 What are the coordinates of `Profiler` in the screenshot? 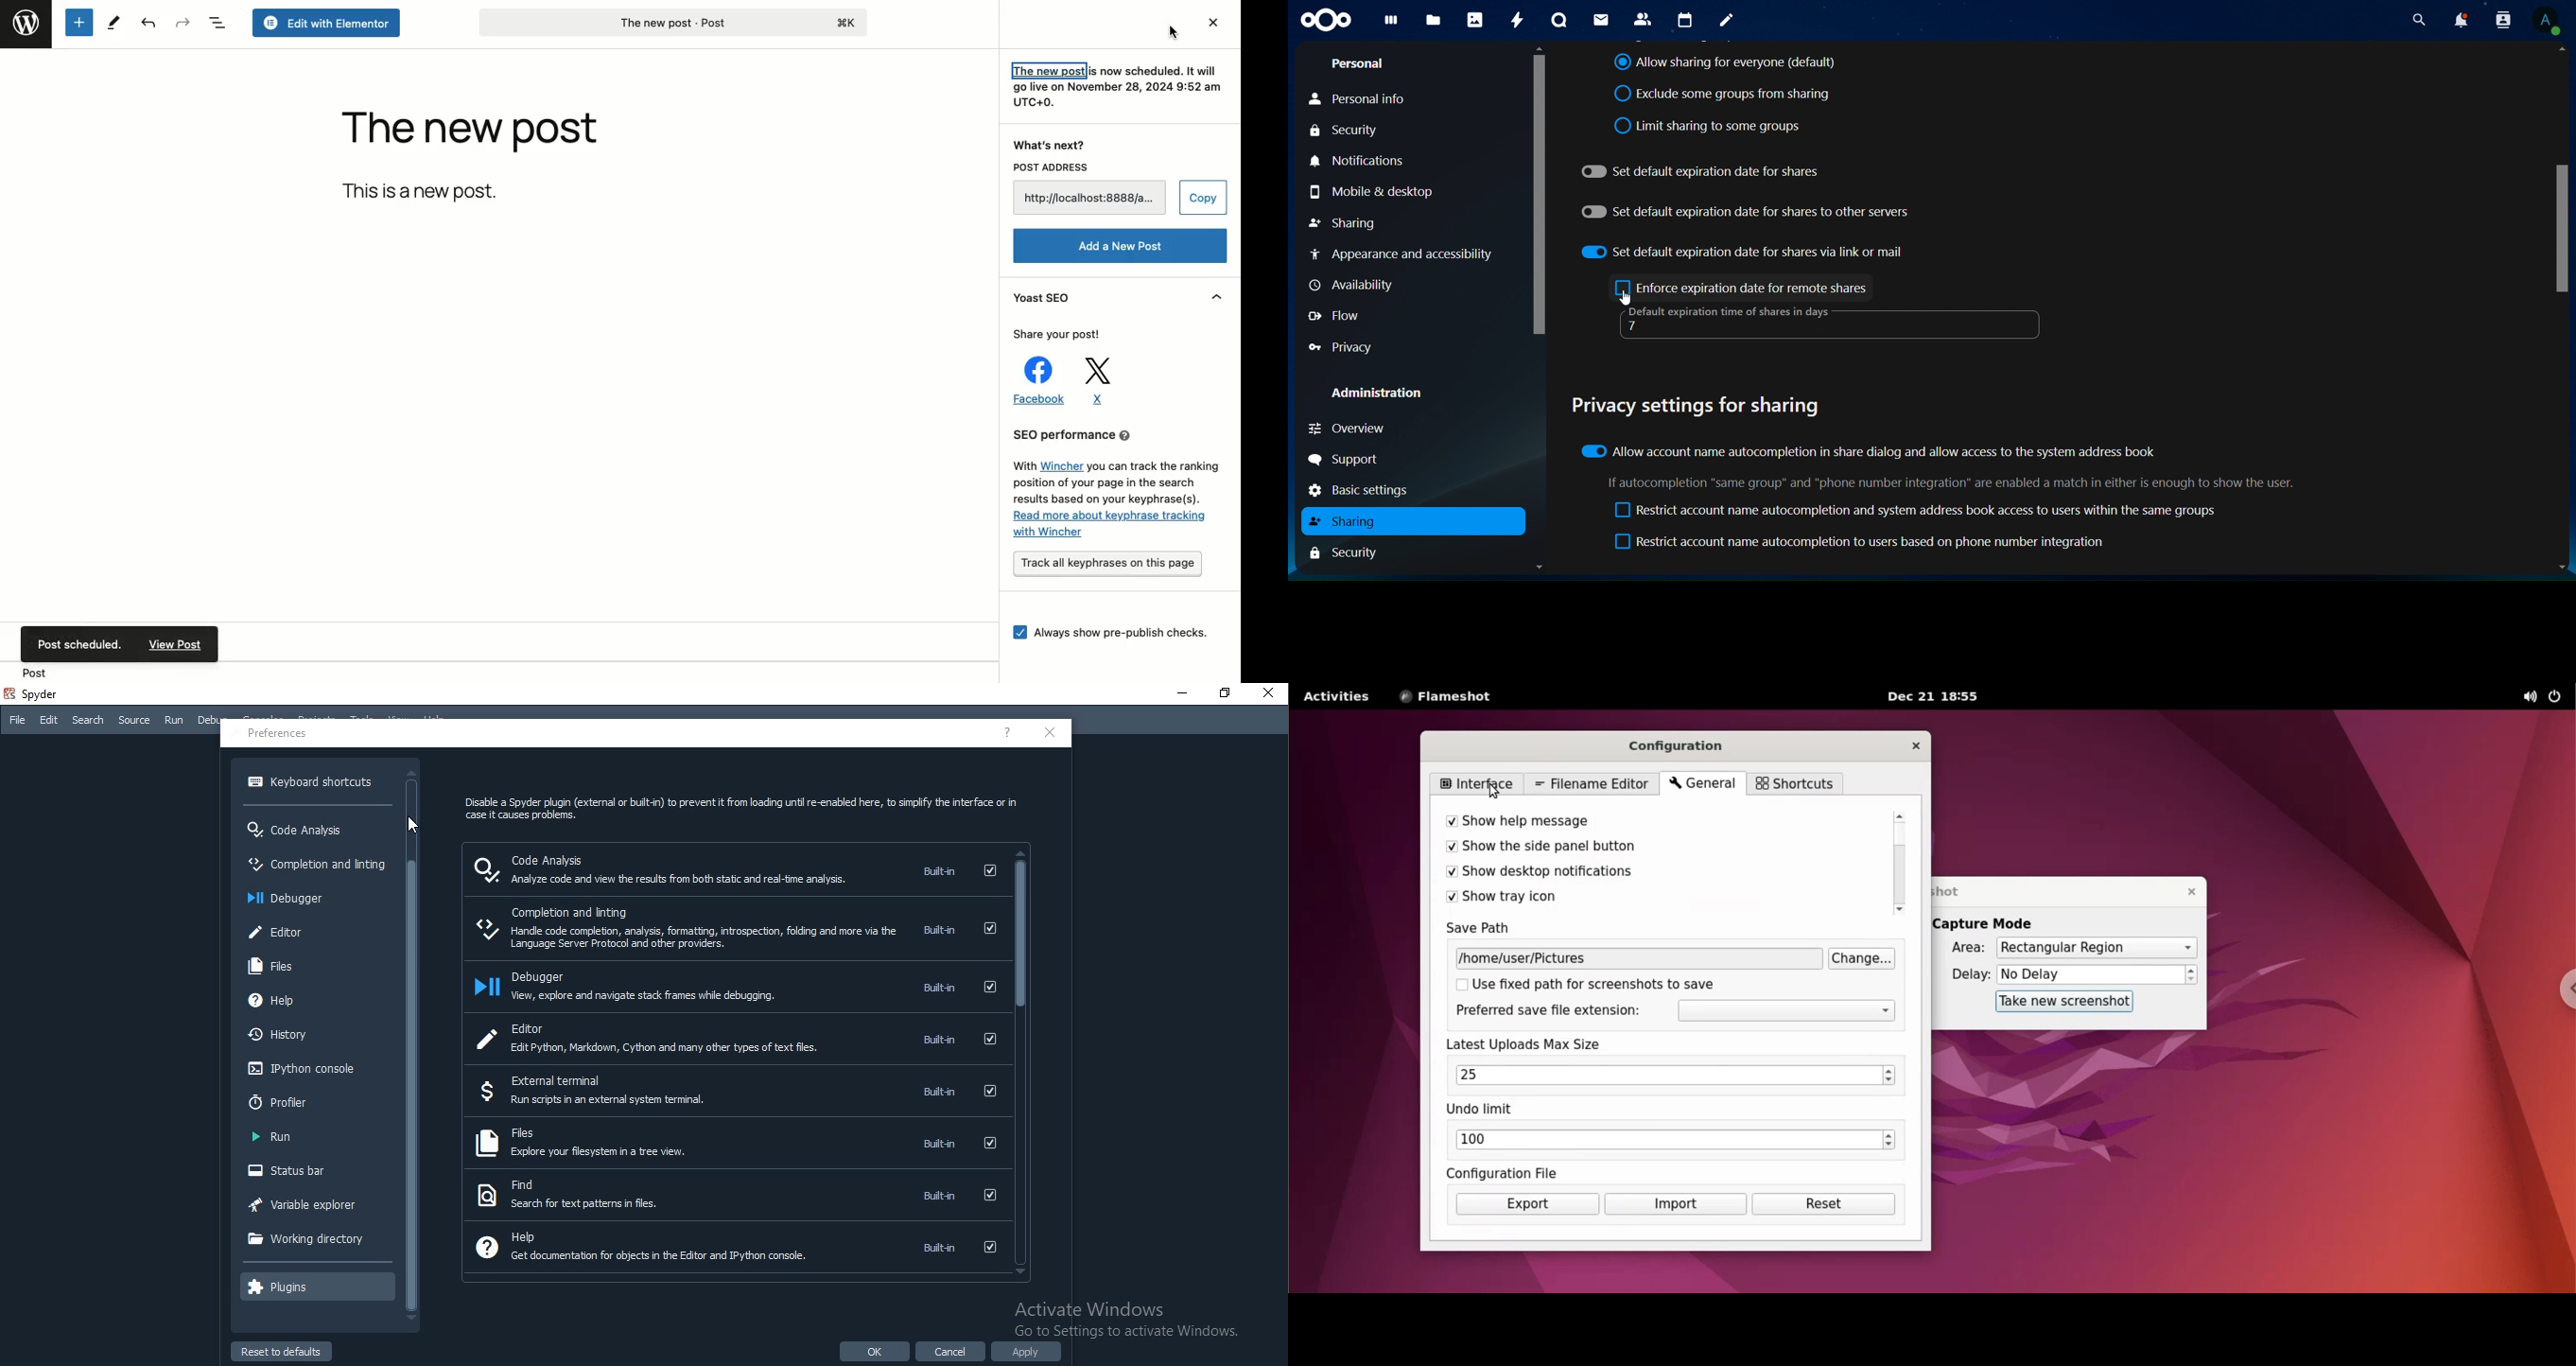 It's located at (281, 1101).